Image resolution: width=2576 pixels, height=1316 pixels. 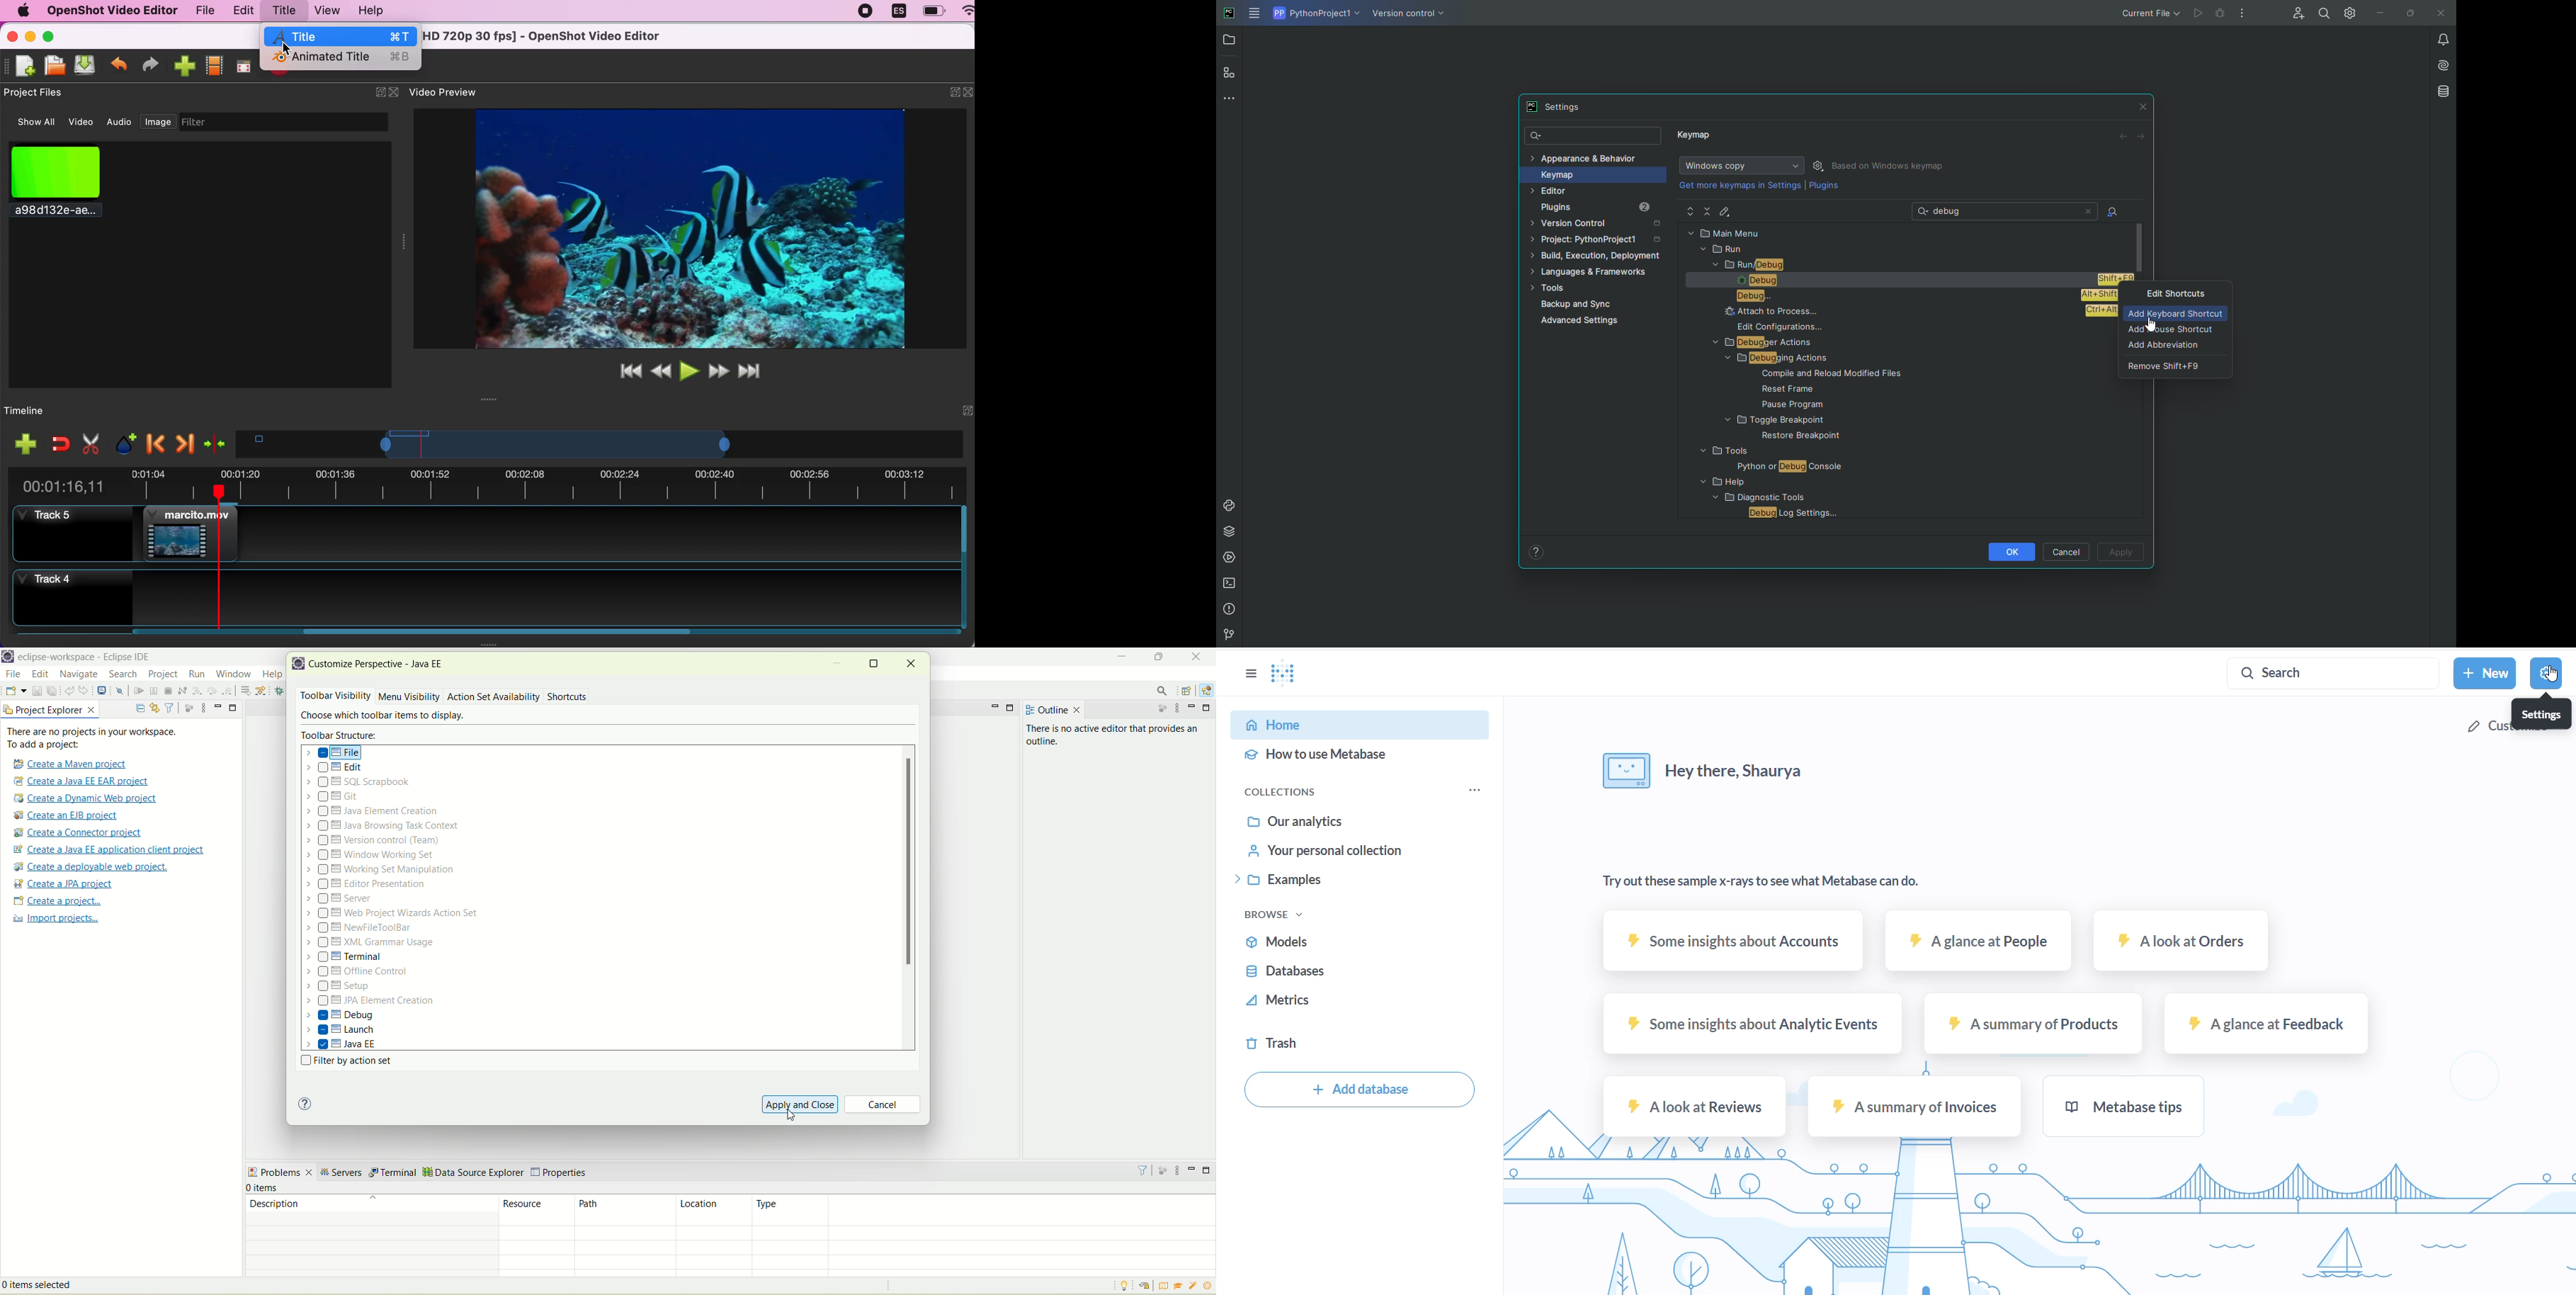 What do you see at coordinates (796, 1117) in the screenshot?
I see `cursor` at bounding box center [796, 1117].